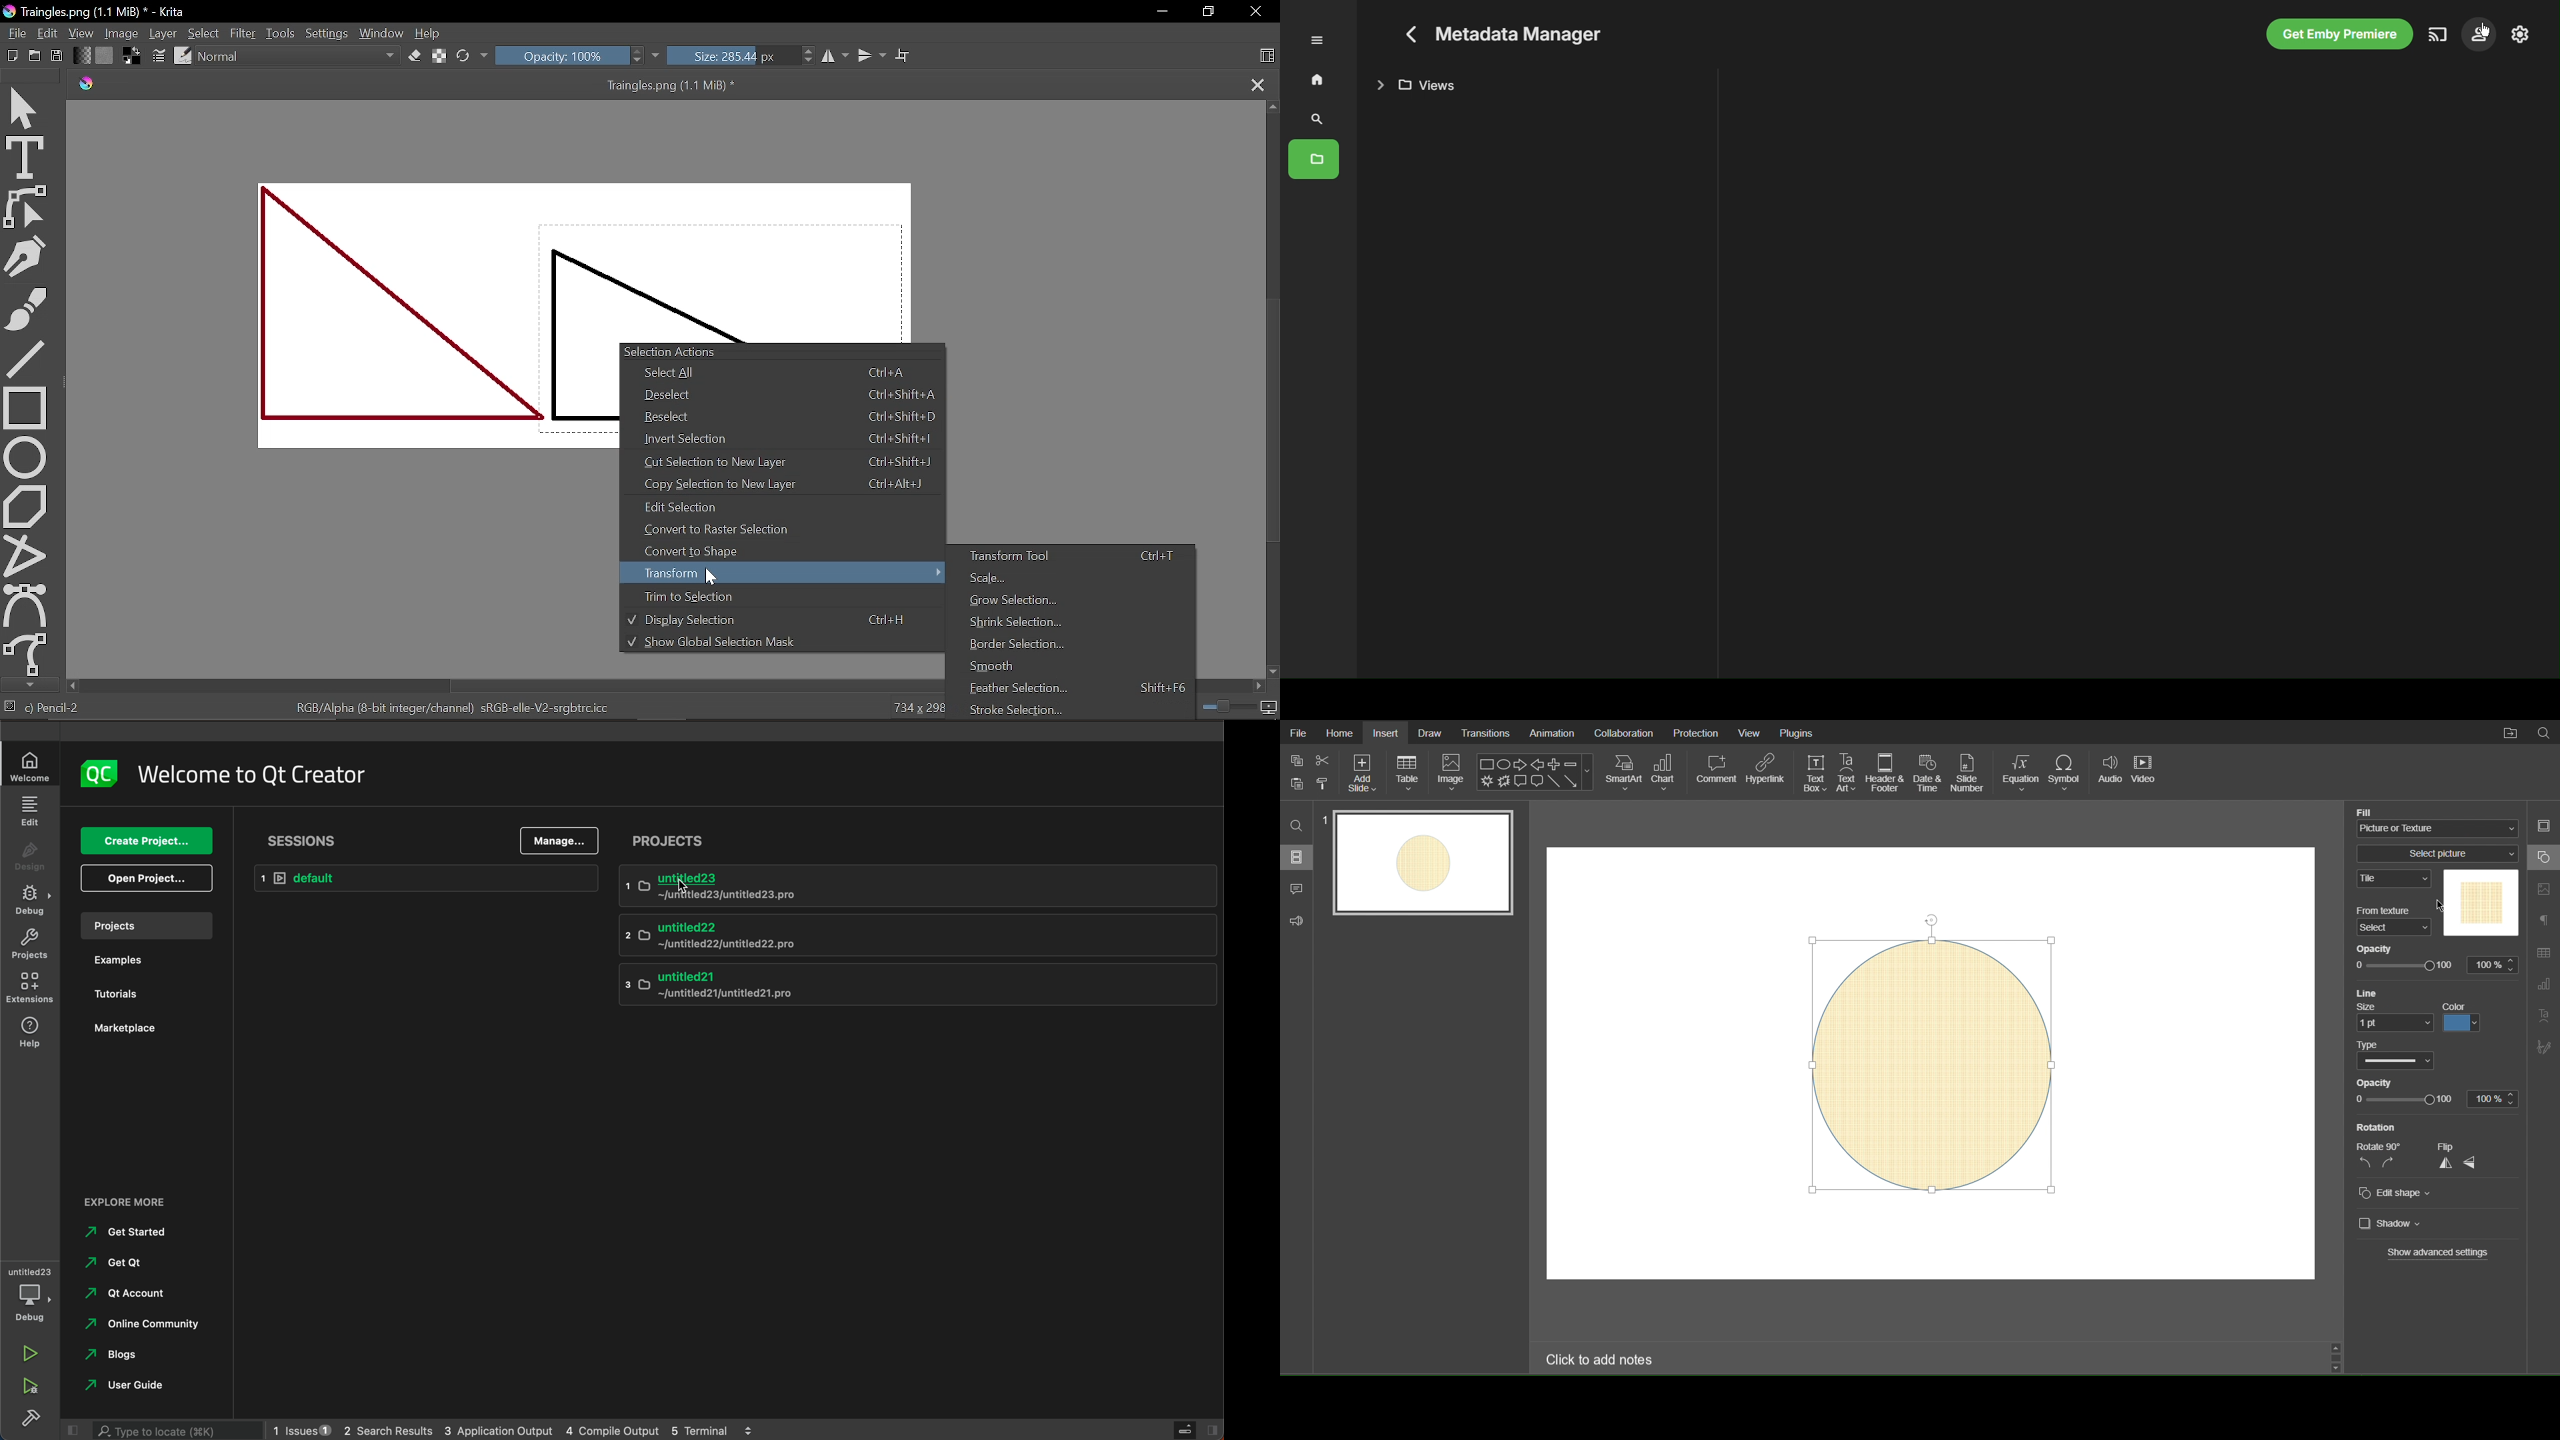  What do you see at coordinates (146, 1323) in the screenshot?
I see `online community` at bounding box center [146, 1323].